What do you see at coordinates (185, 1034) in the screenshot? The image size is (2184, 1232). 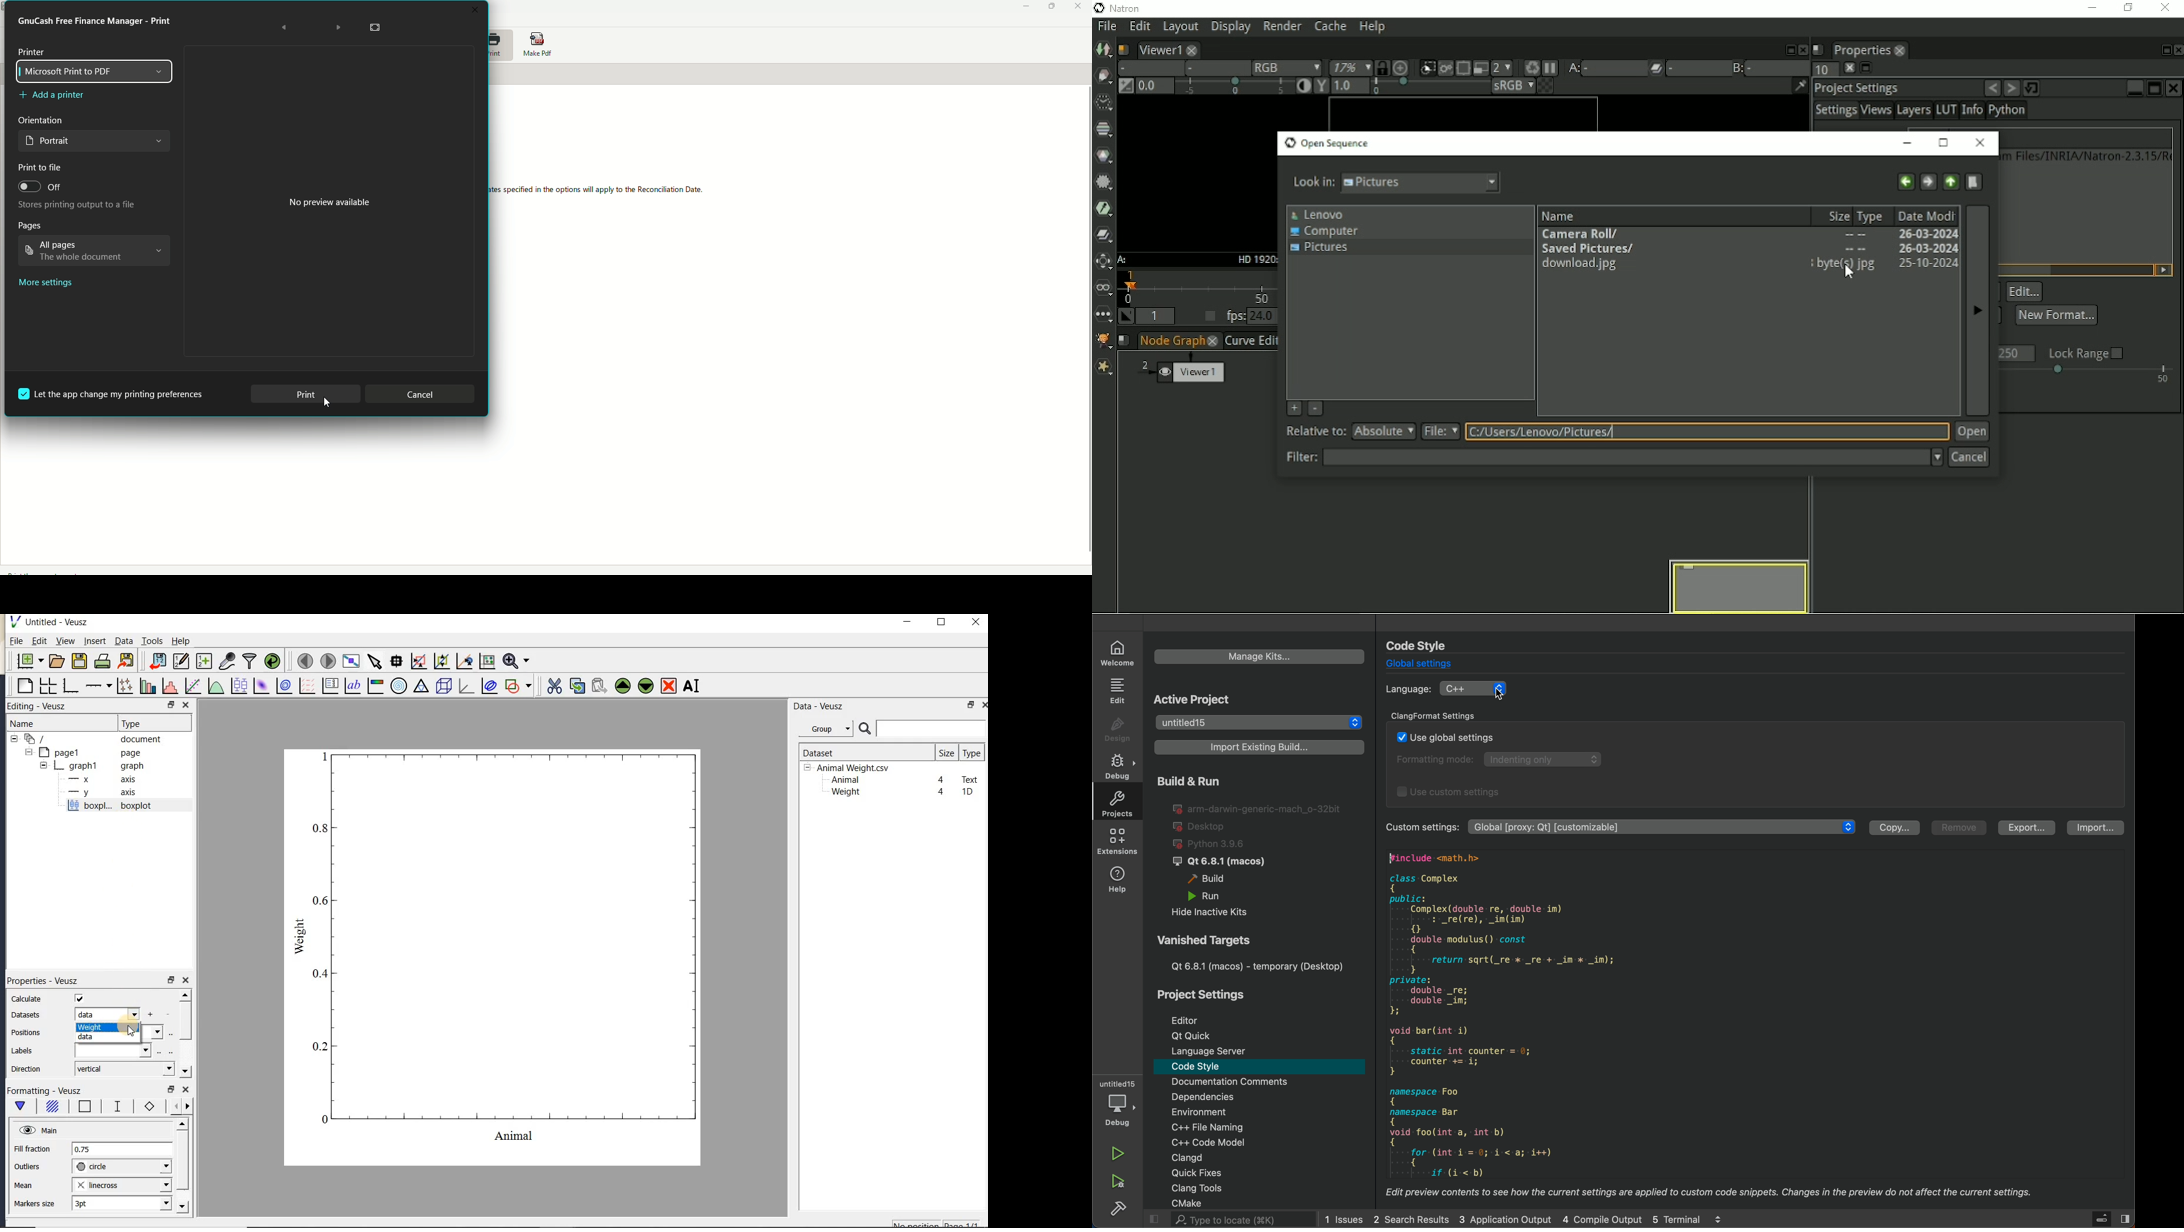 I see `scrollbar` at bounding box center [185, 1034].